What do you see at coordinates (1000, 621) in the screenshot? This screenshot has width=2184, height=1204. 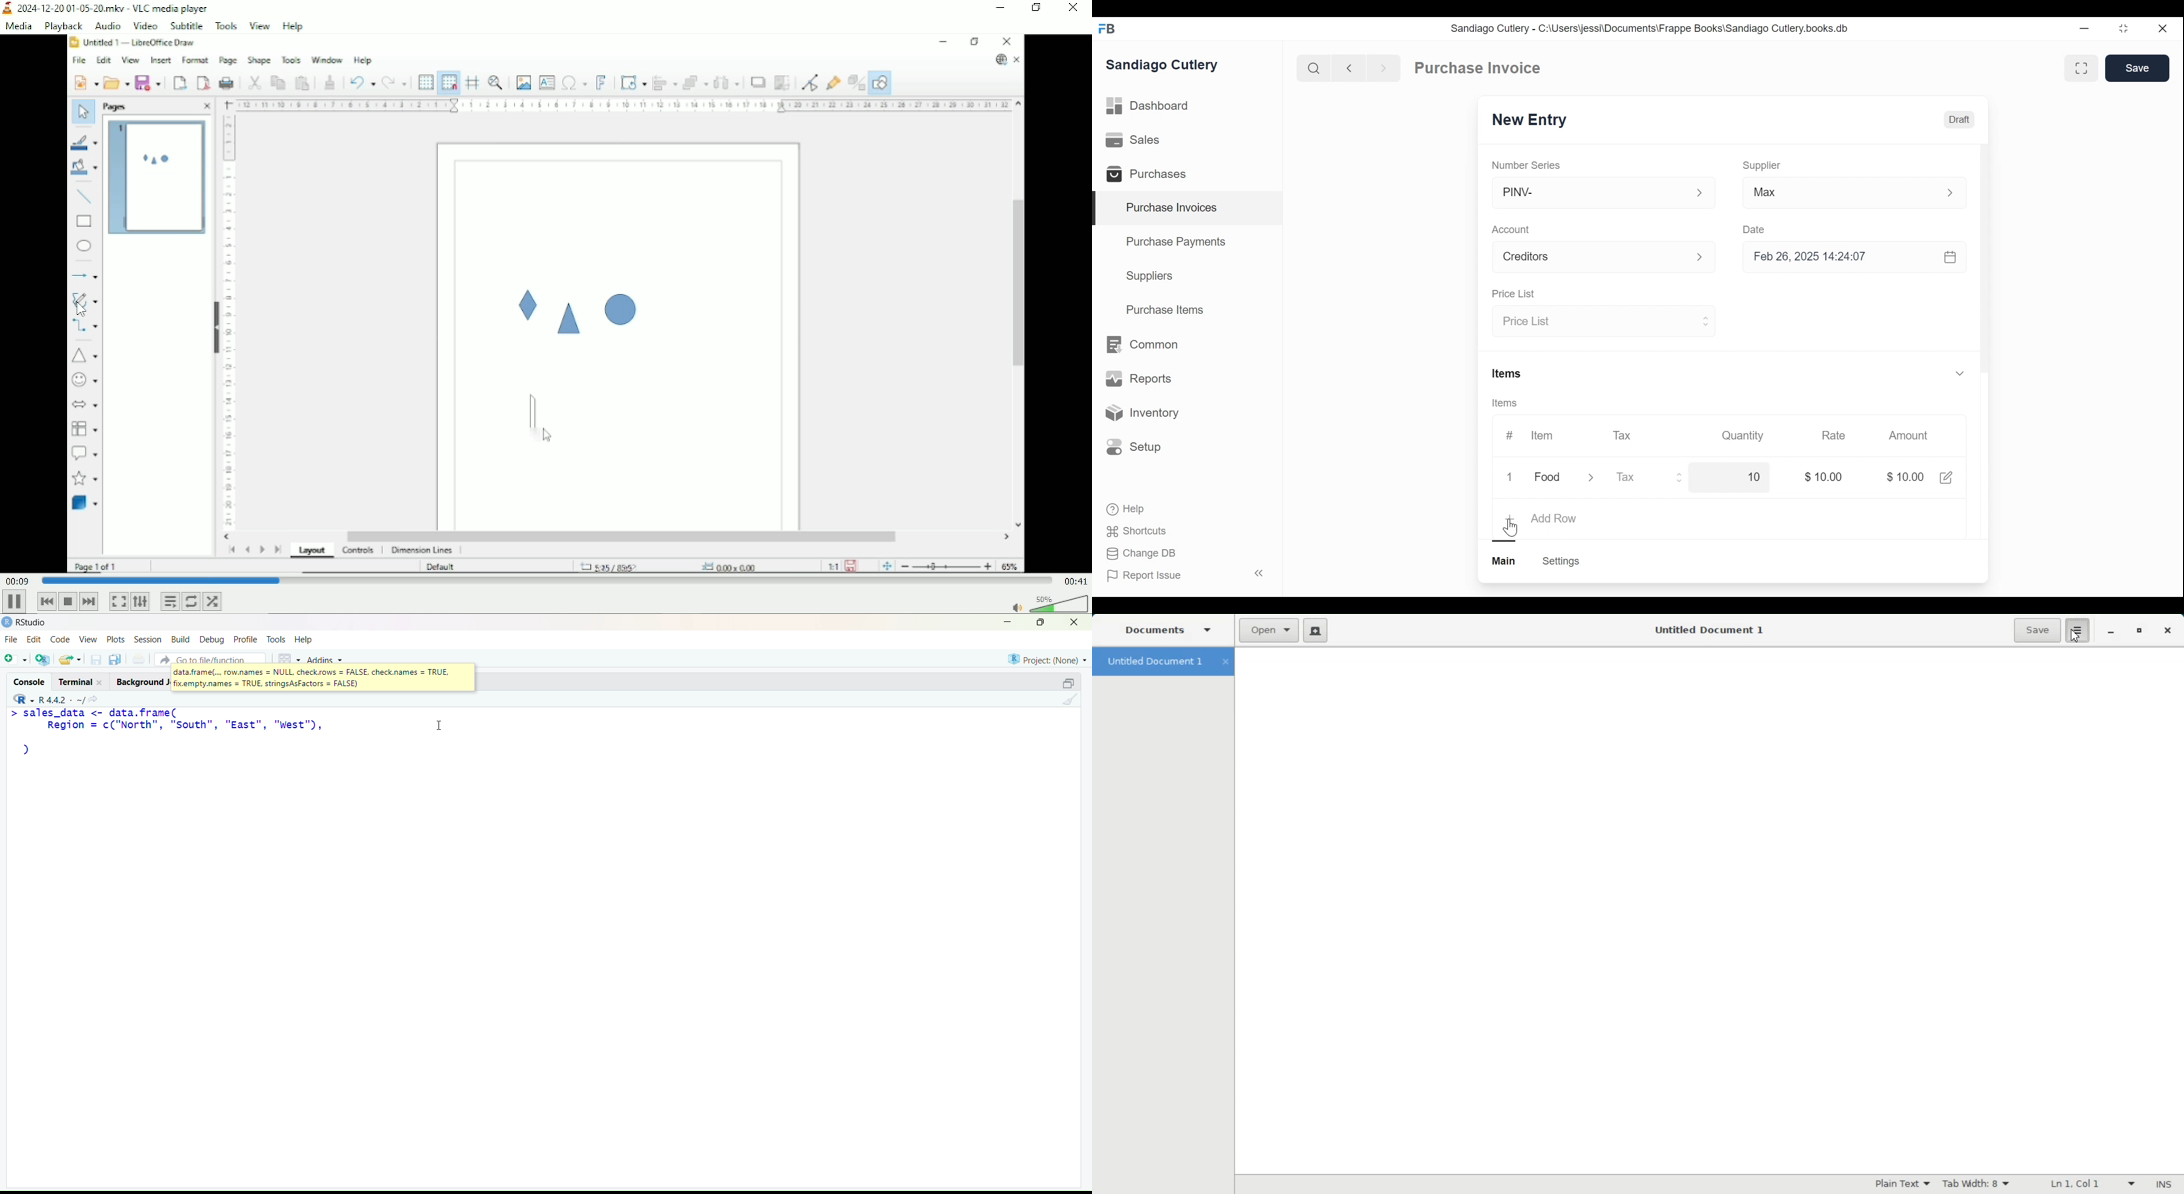 I see `minimise` at bounding box center [1000, 621].